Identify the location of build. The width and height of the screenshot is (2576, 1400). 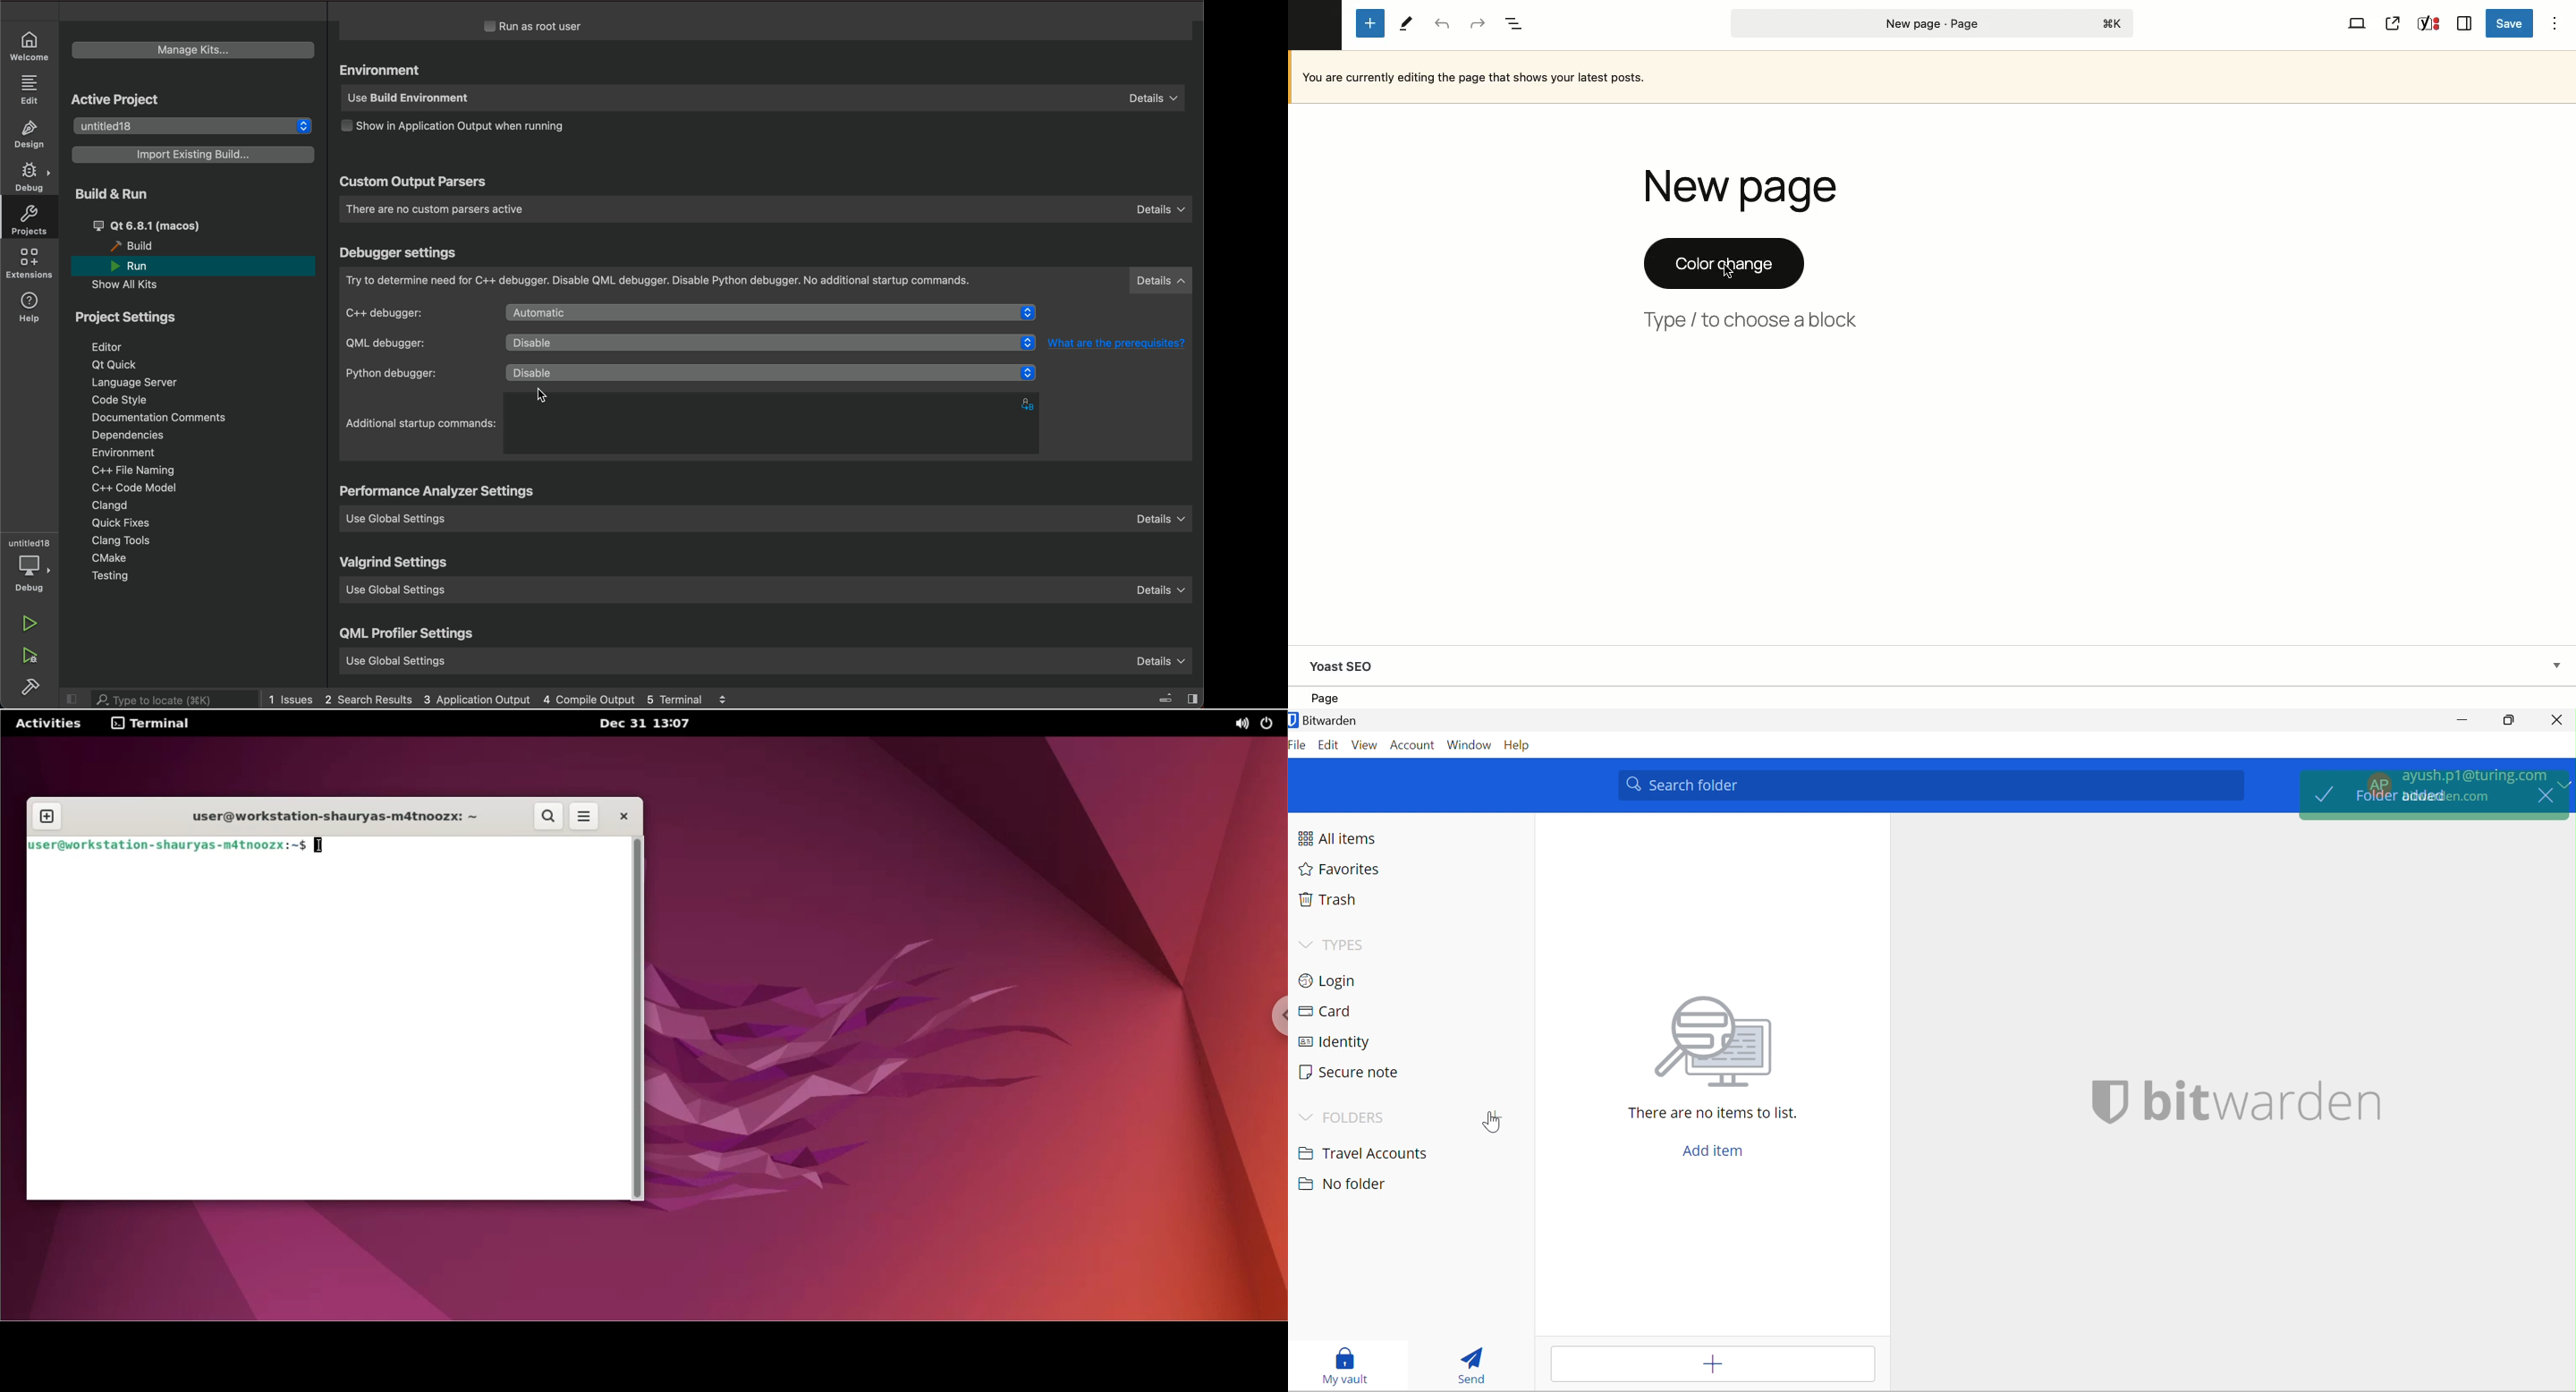
(137, 246).